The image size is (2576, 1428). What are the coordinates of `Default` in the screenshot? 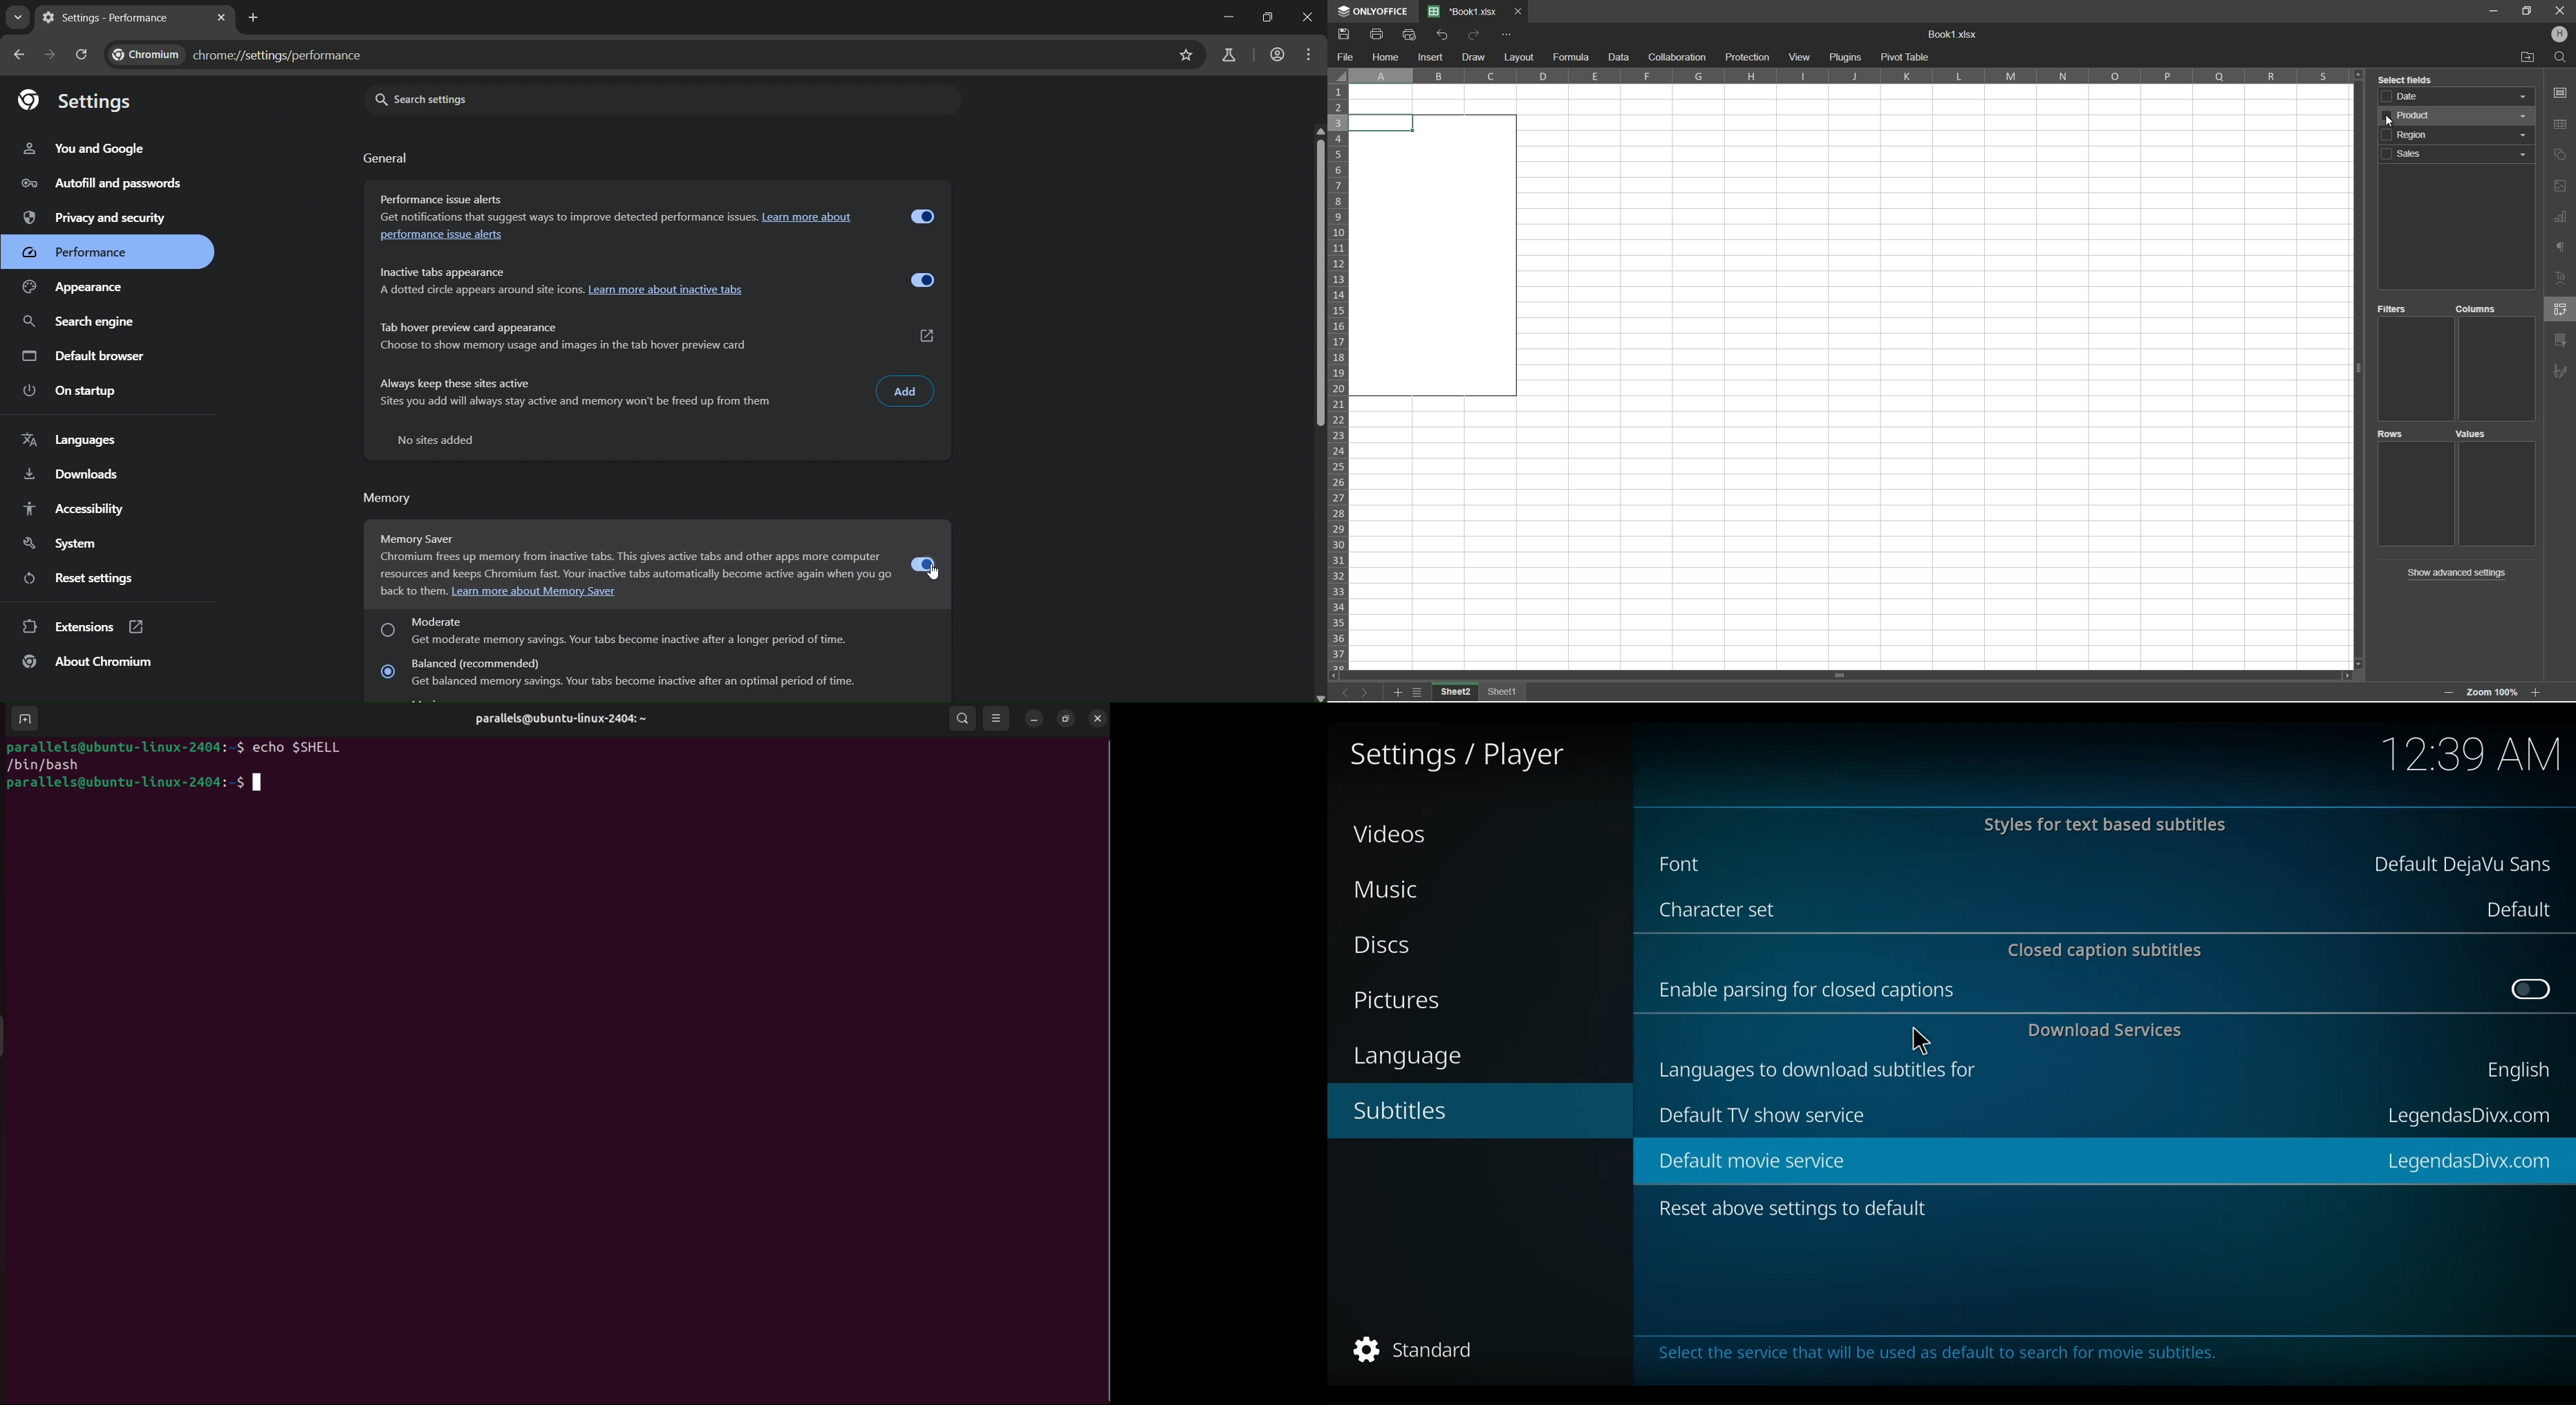 It's located at (2517, 909).